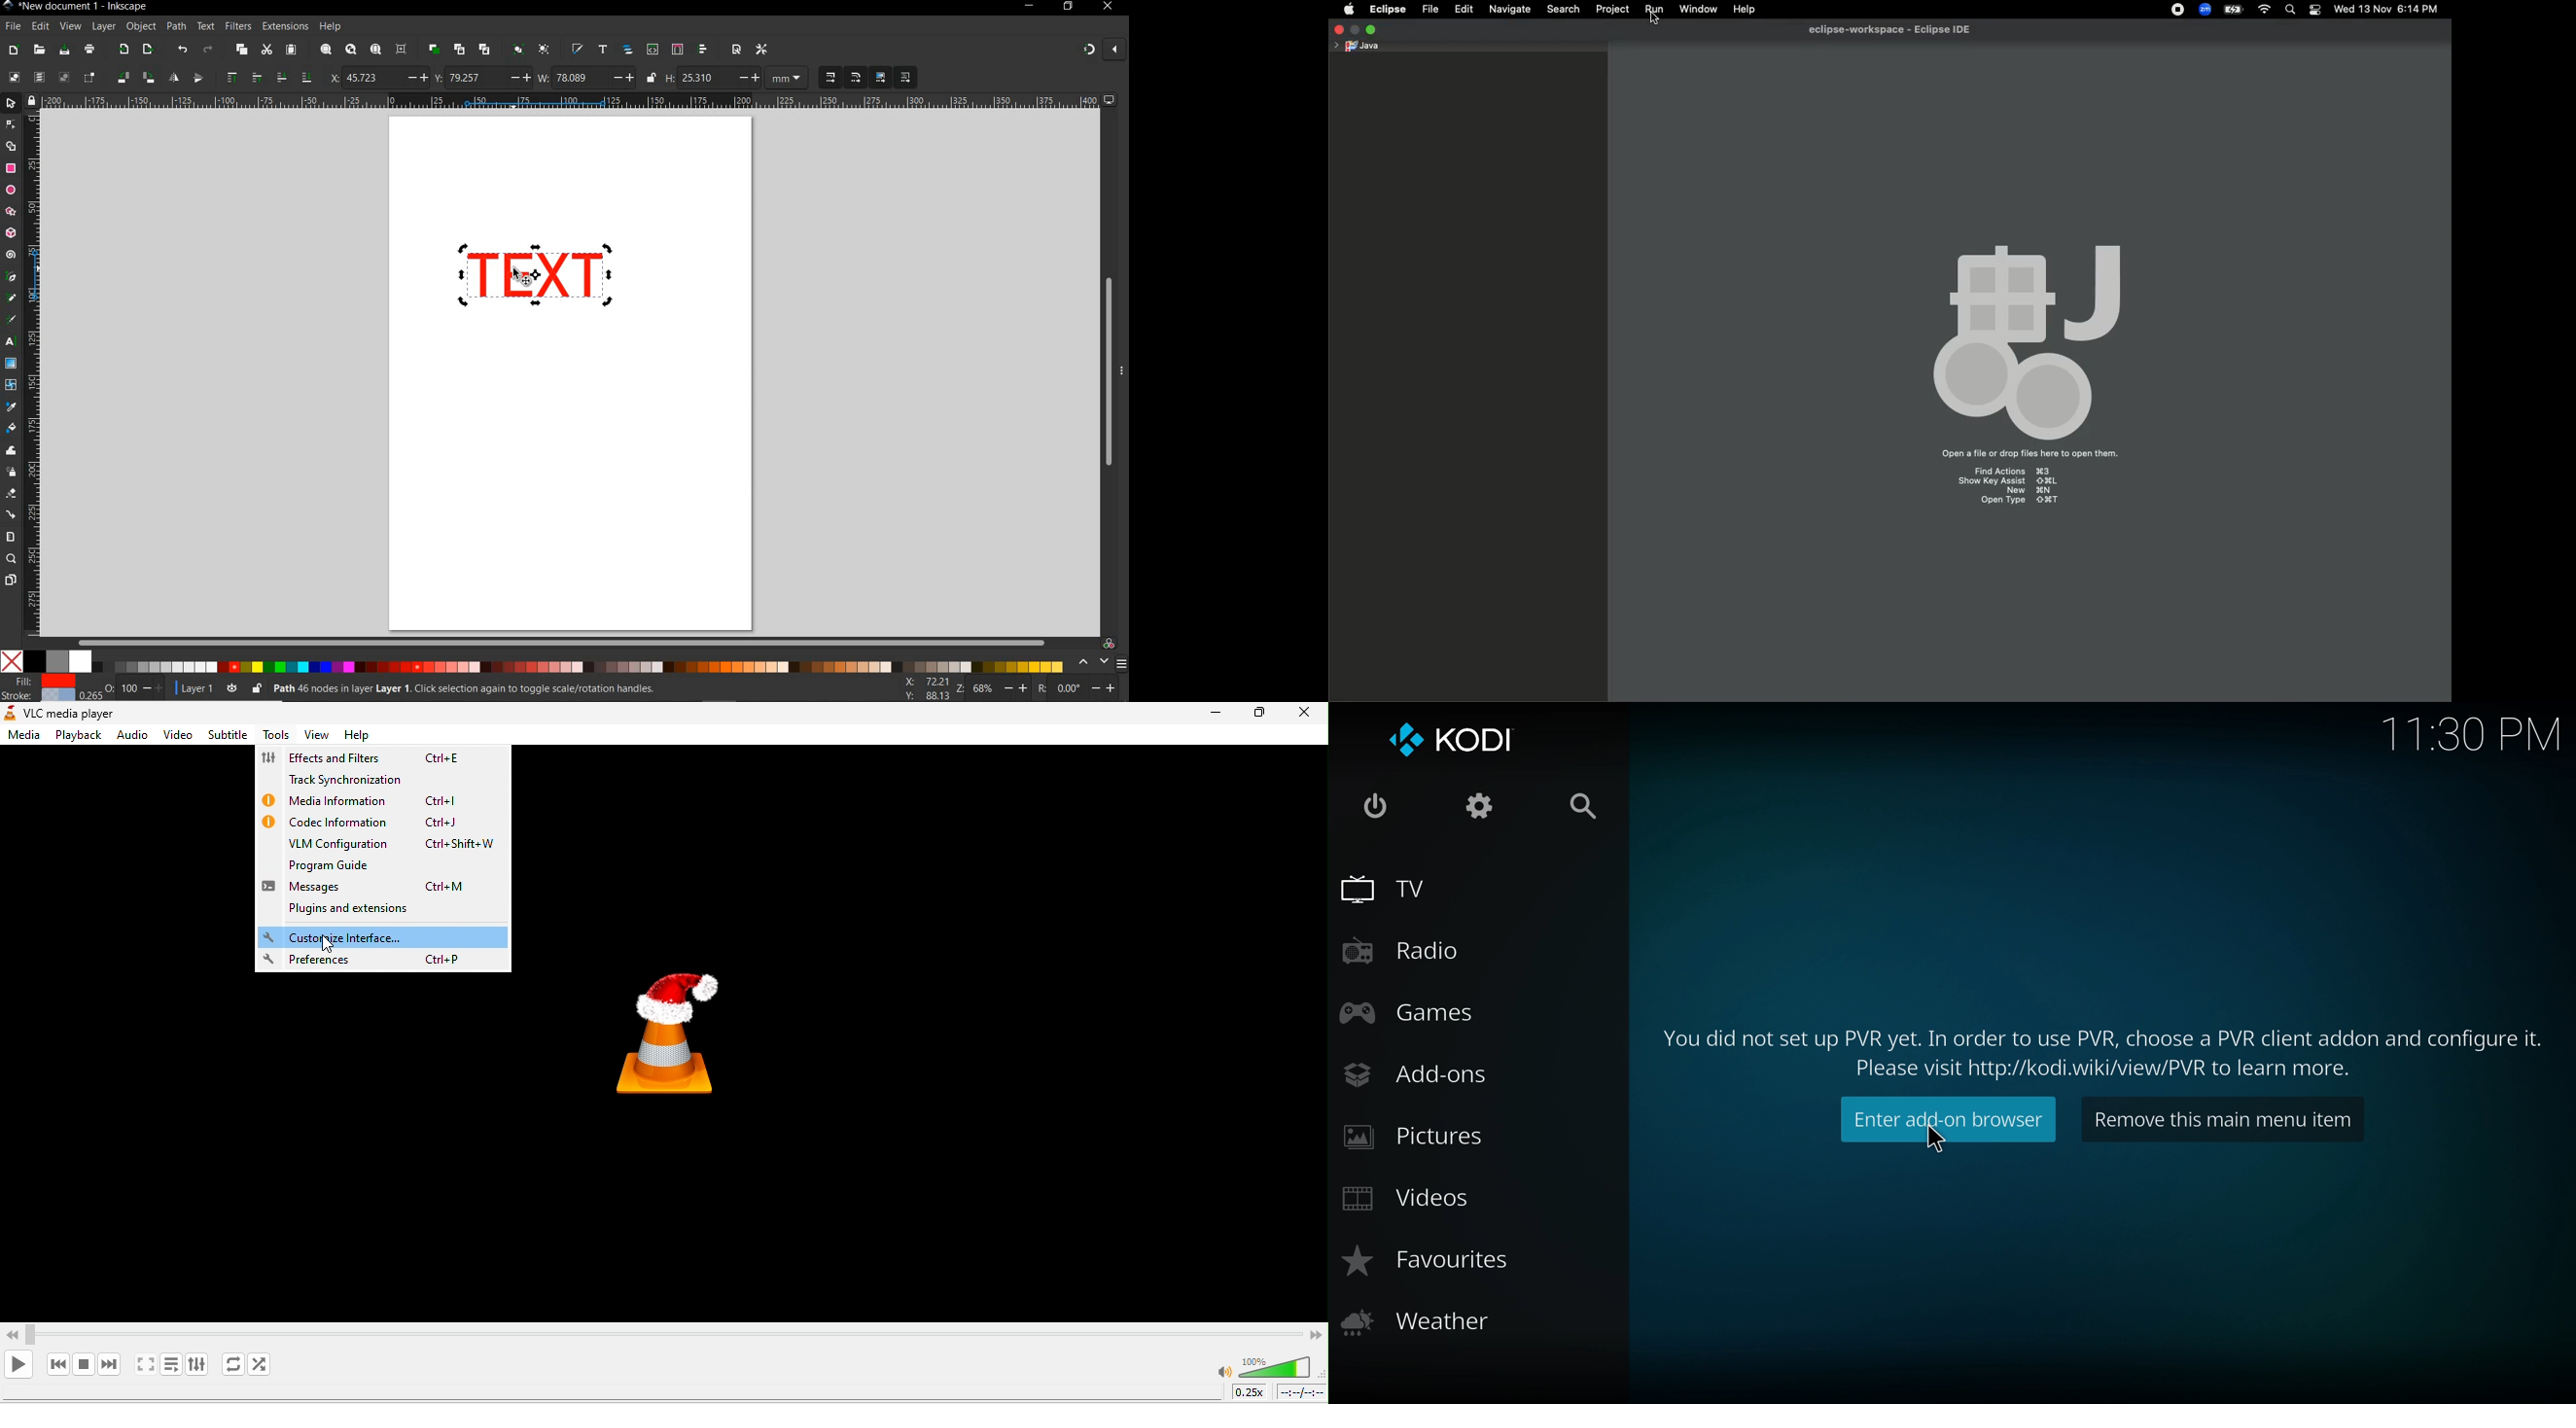 The height and width of the screenshot is (1428, 2576). What do you see at coordinates (209, 48) in the screenshot?
I see `REDO` at bounding box center [209, 48].